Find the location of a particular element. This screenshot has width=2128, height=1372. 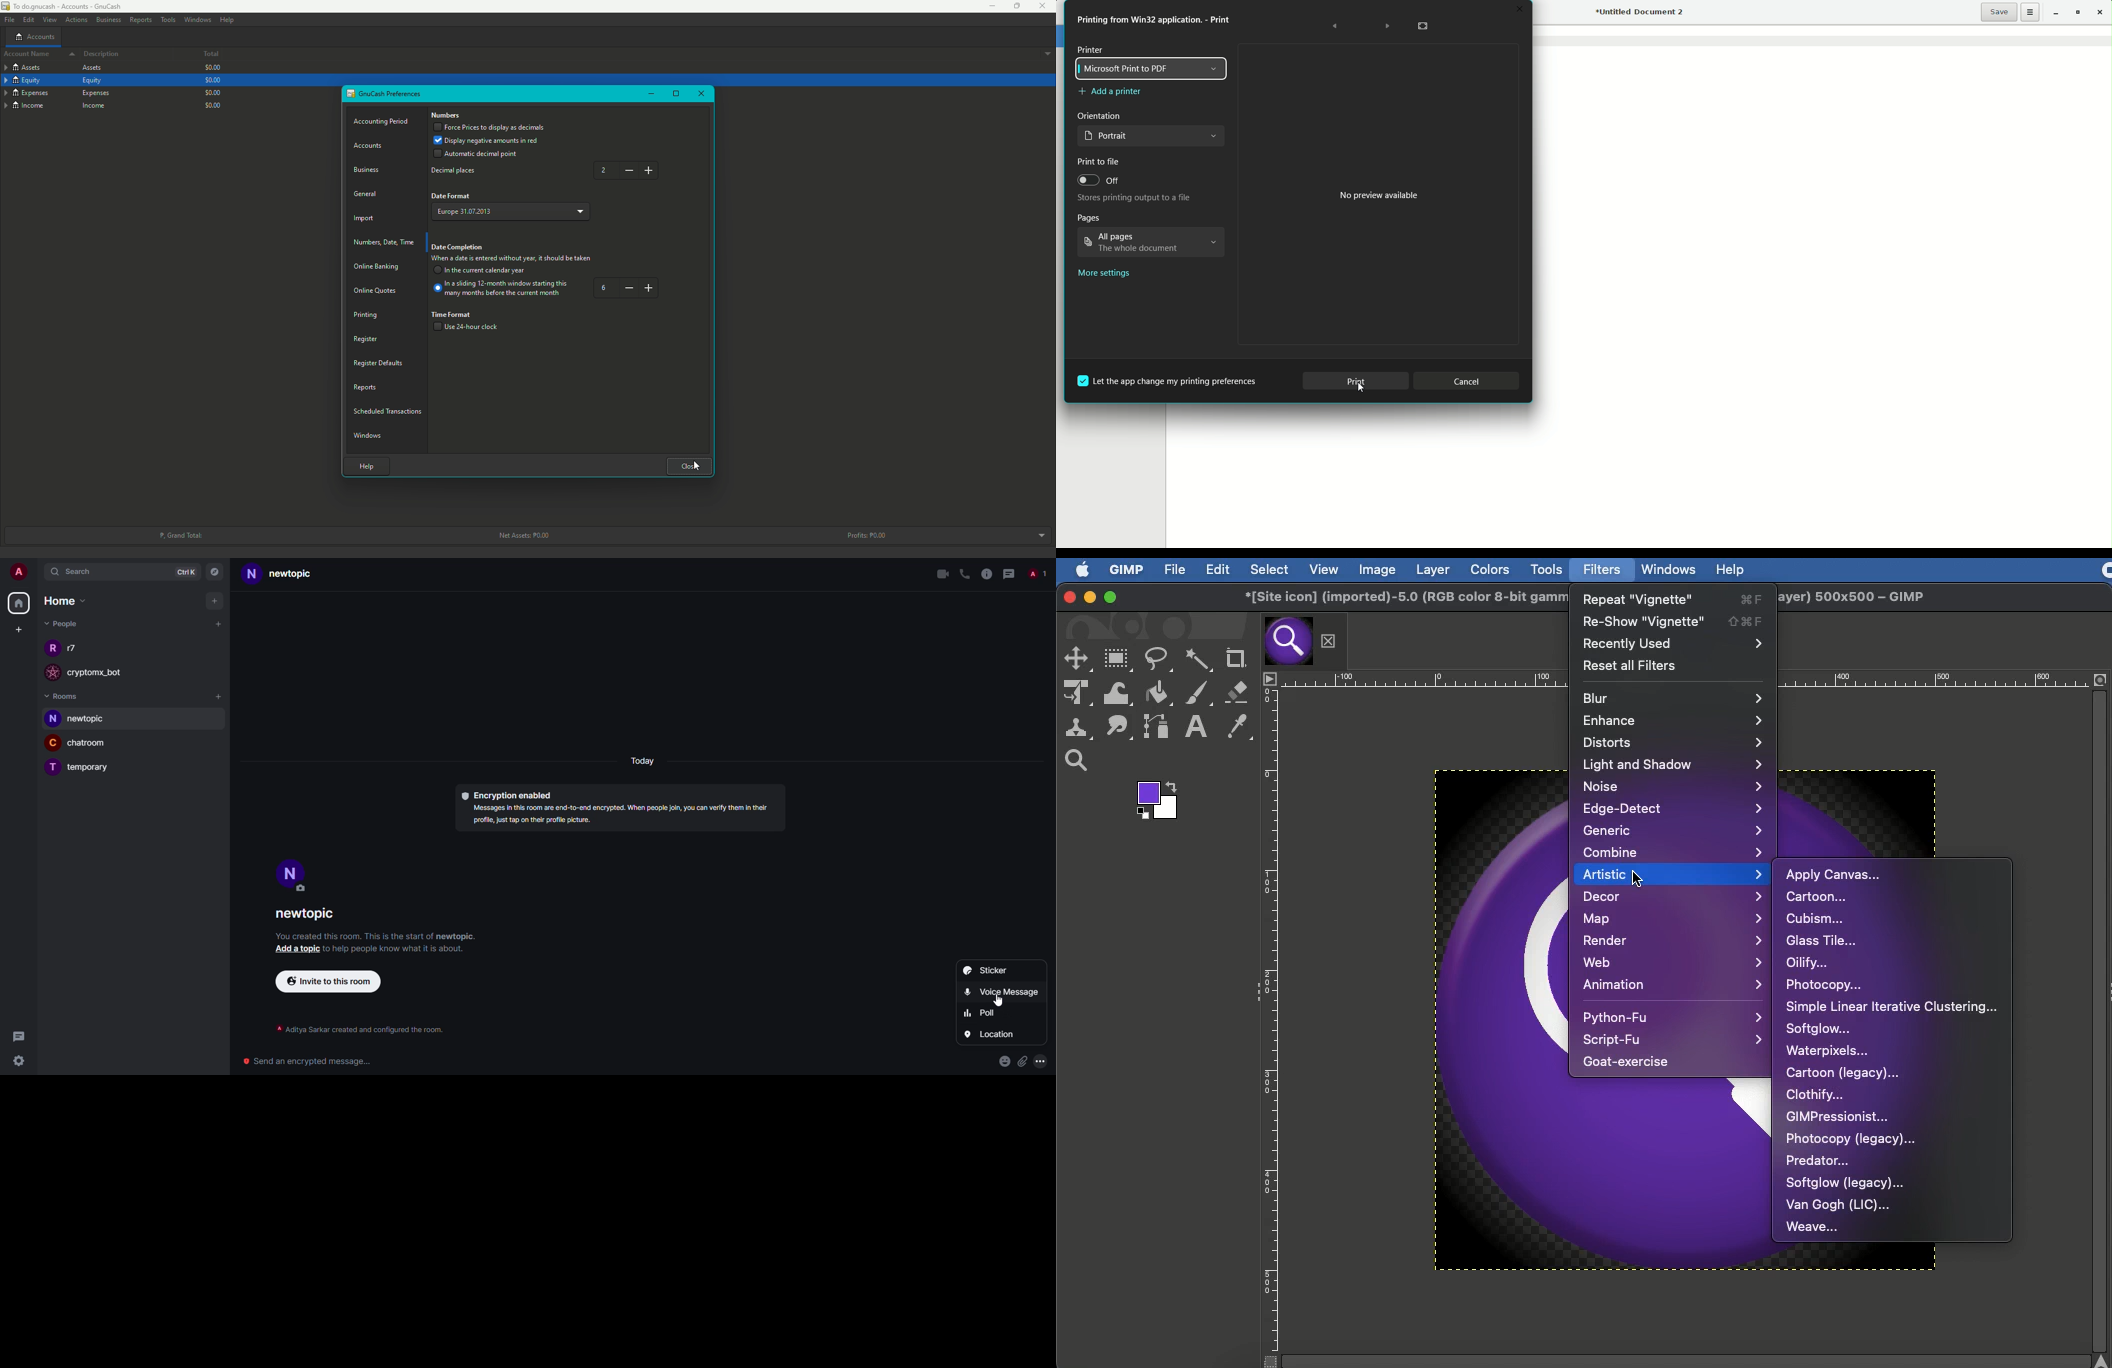

Accounting Period is located at coordinates (383, 122).